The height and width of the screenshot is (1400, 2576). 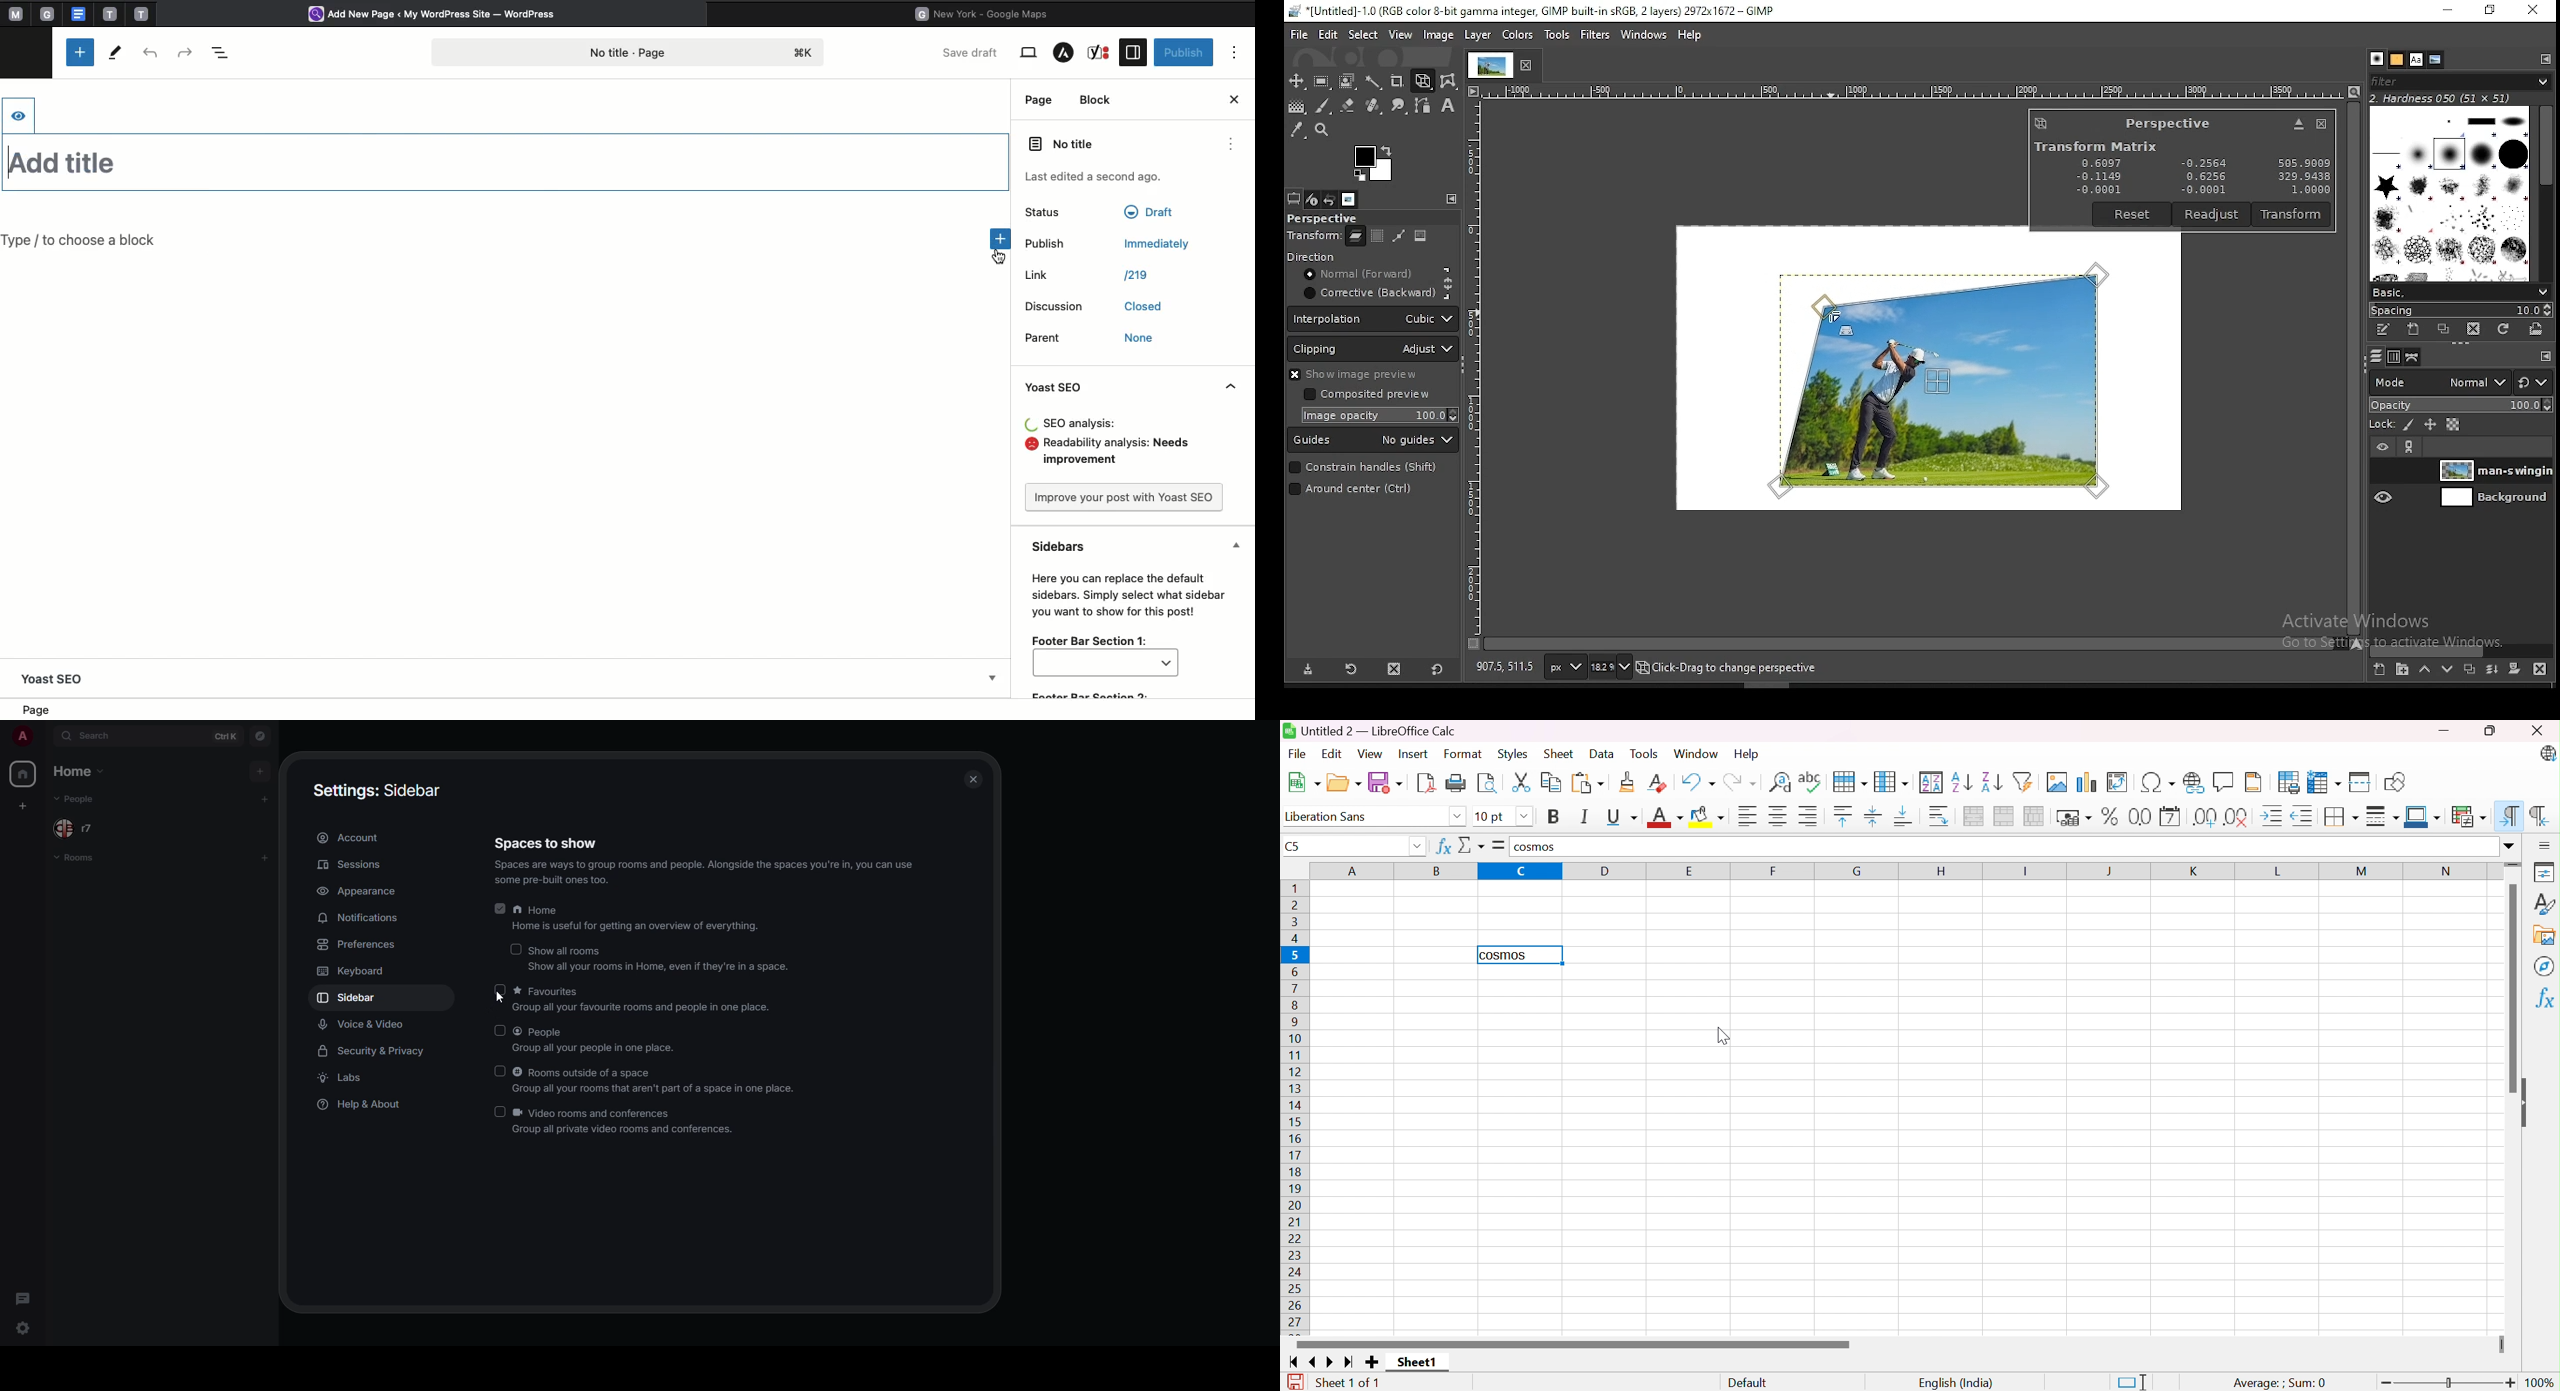 I want to click on Bold, so click(x=1556, y=816).